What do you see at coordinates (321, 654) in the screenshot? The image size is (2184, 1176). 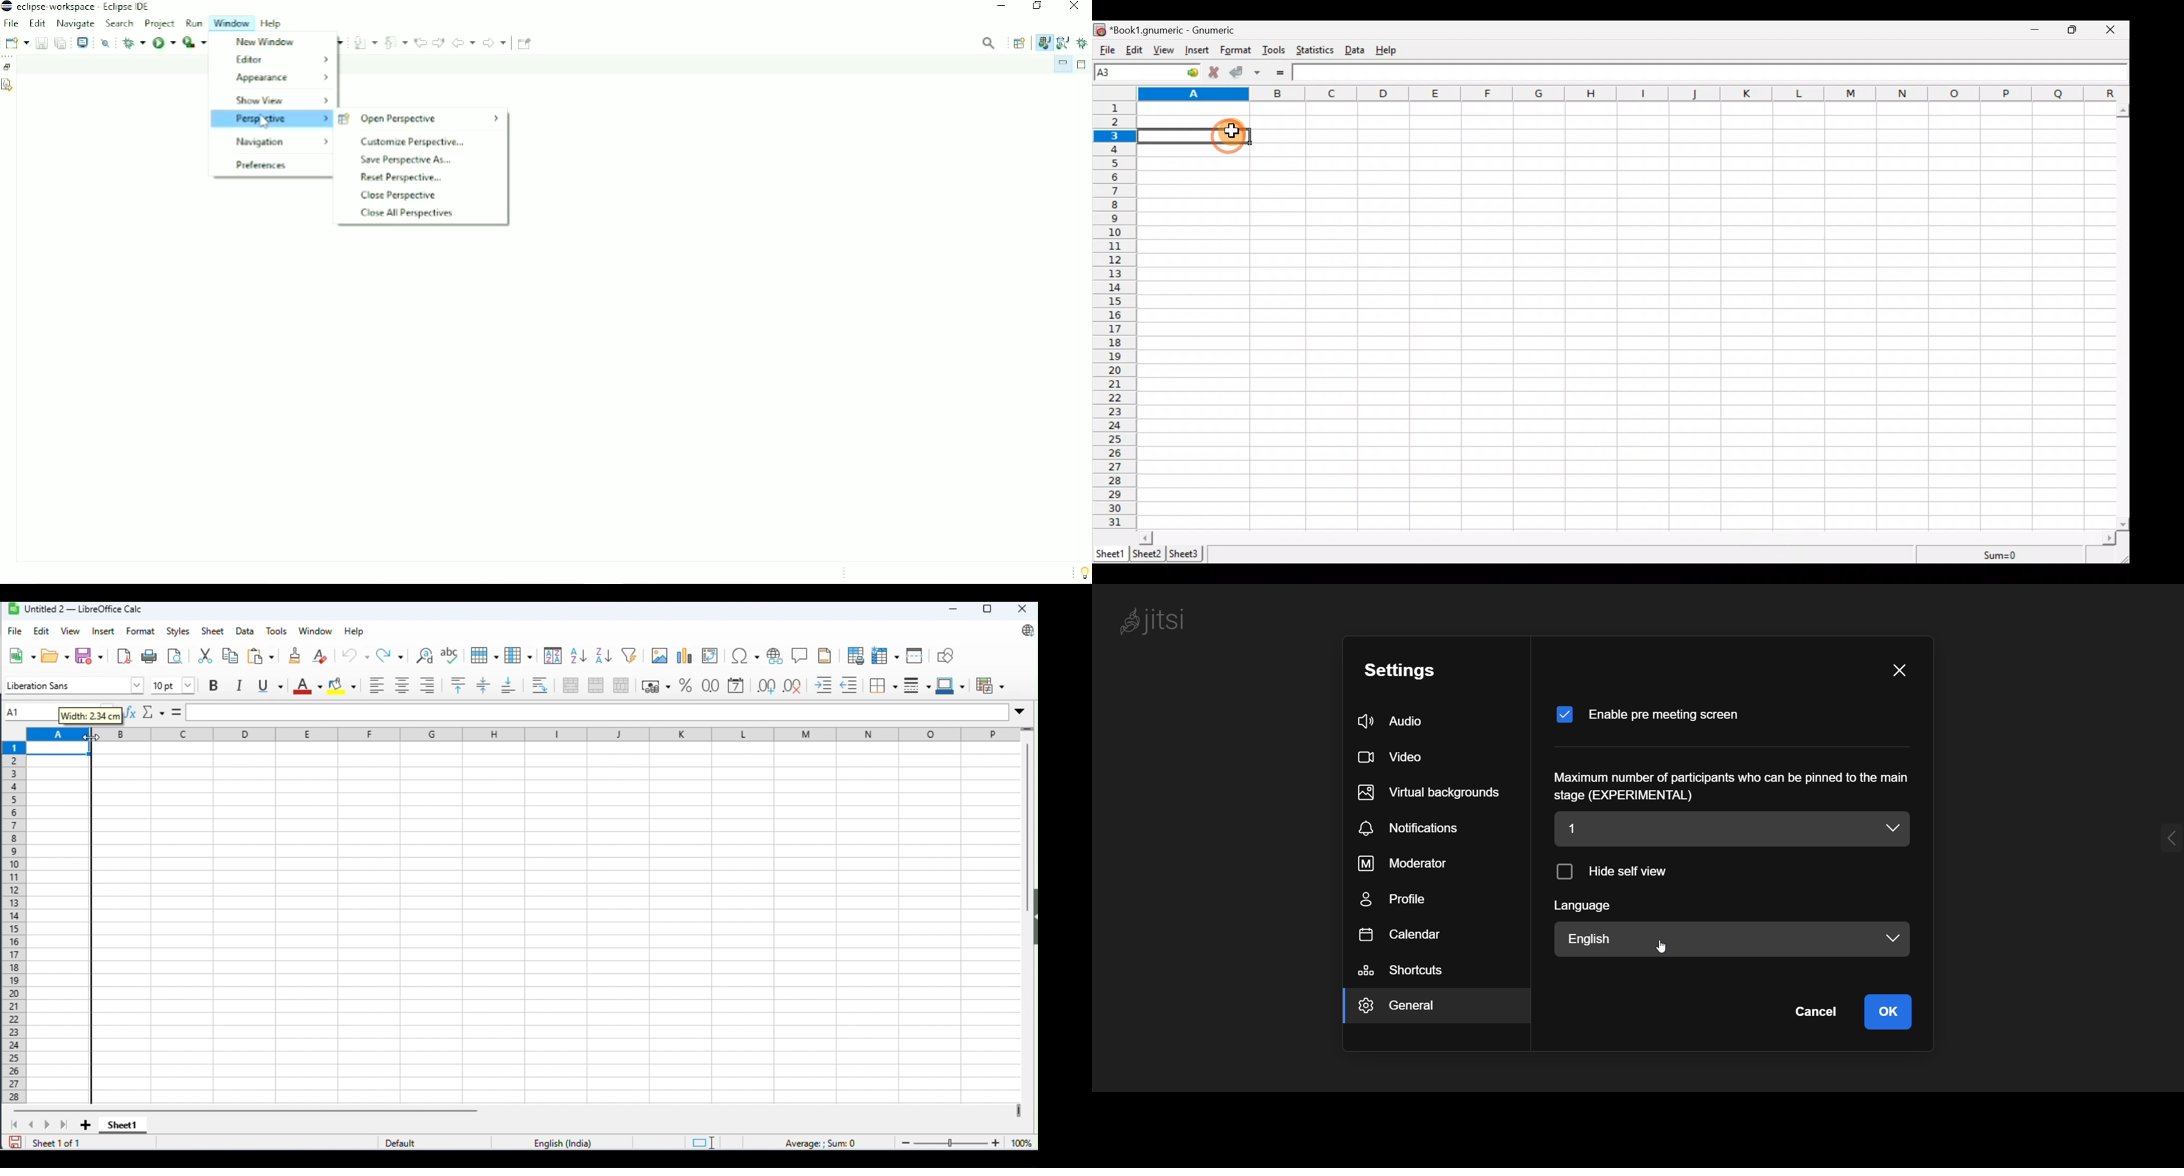 I see `clear direct formatting` at bounding box center [321, 654].